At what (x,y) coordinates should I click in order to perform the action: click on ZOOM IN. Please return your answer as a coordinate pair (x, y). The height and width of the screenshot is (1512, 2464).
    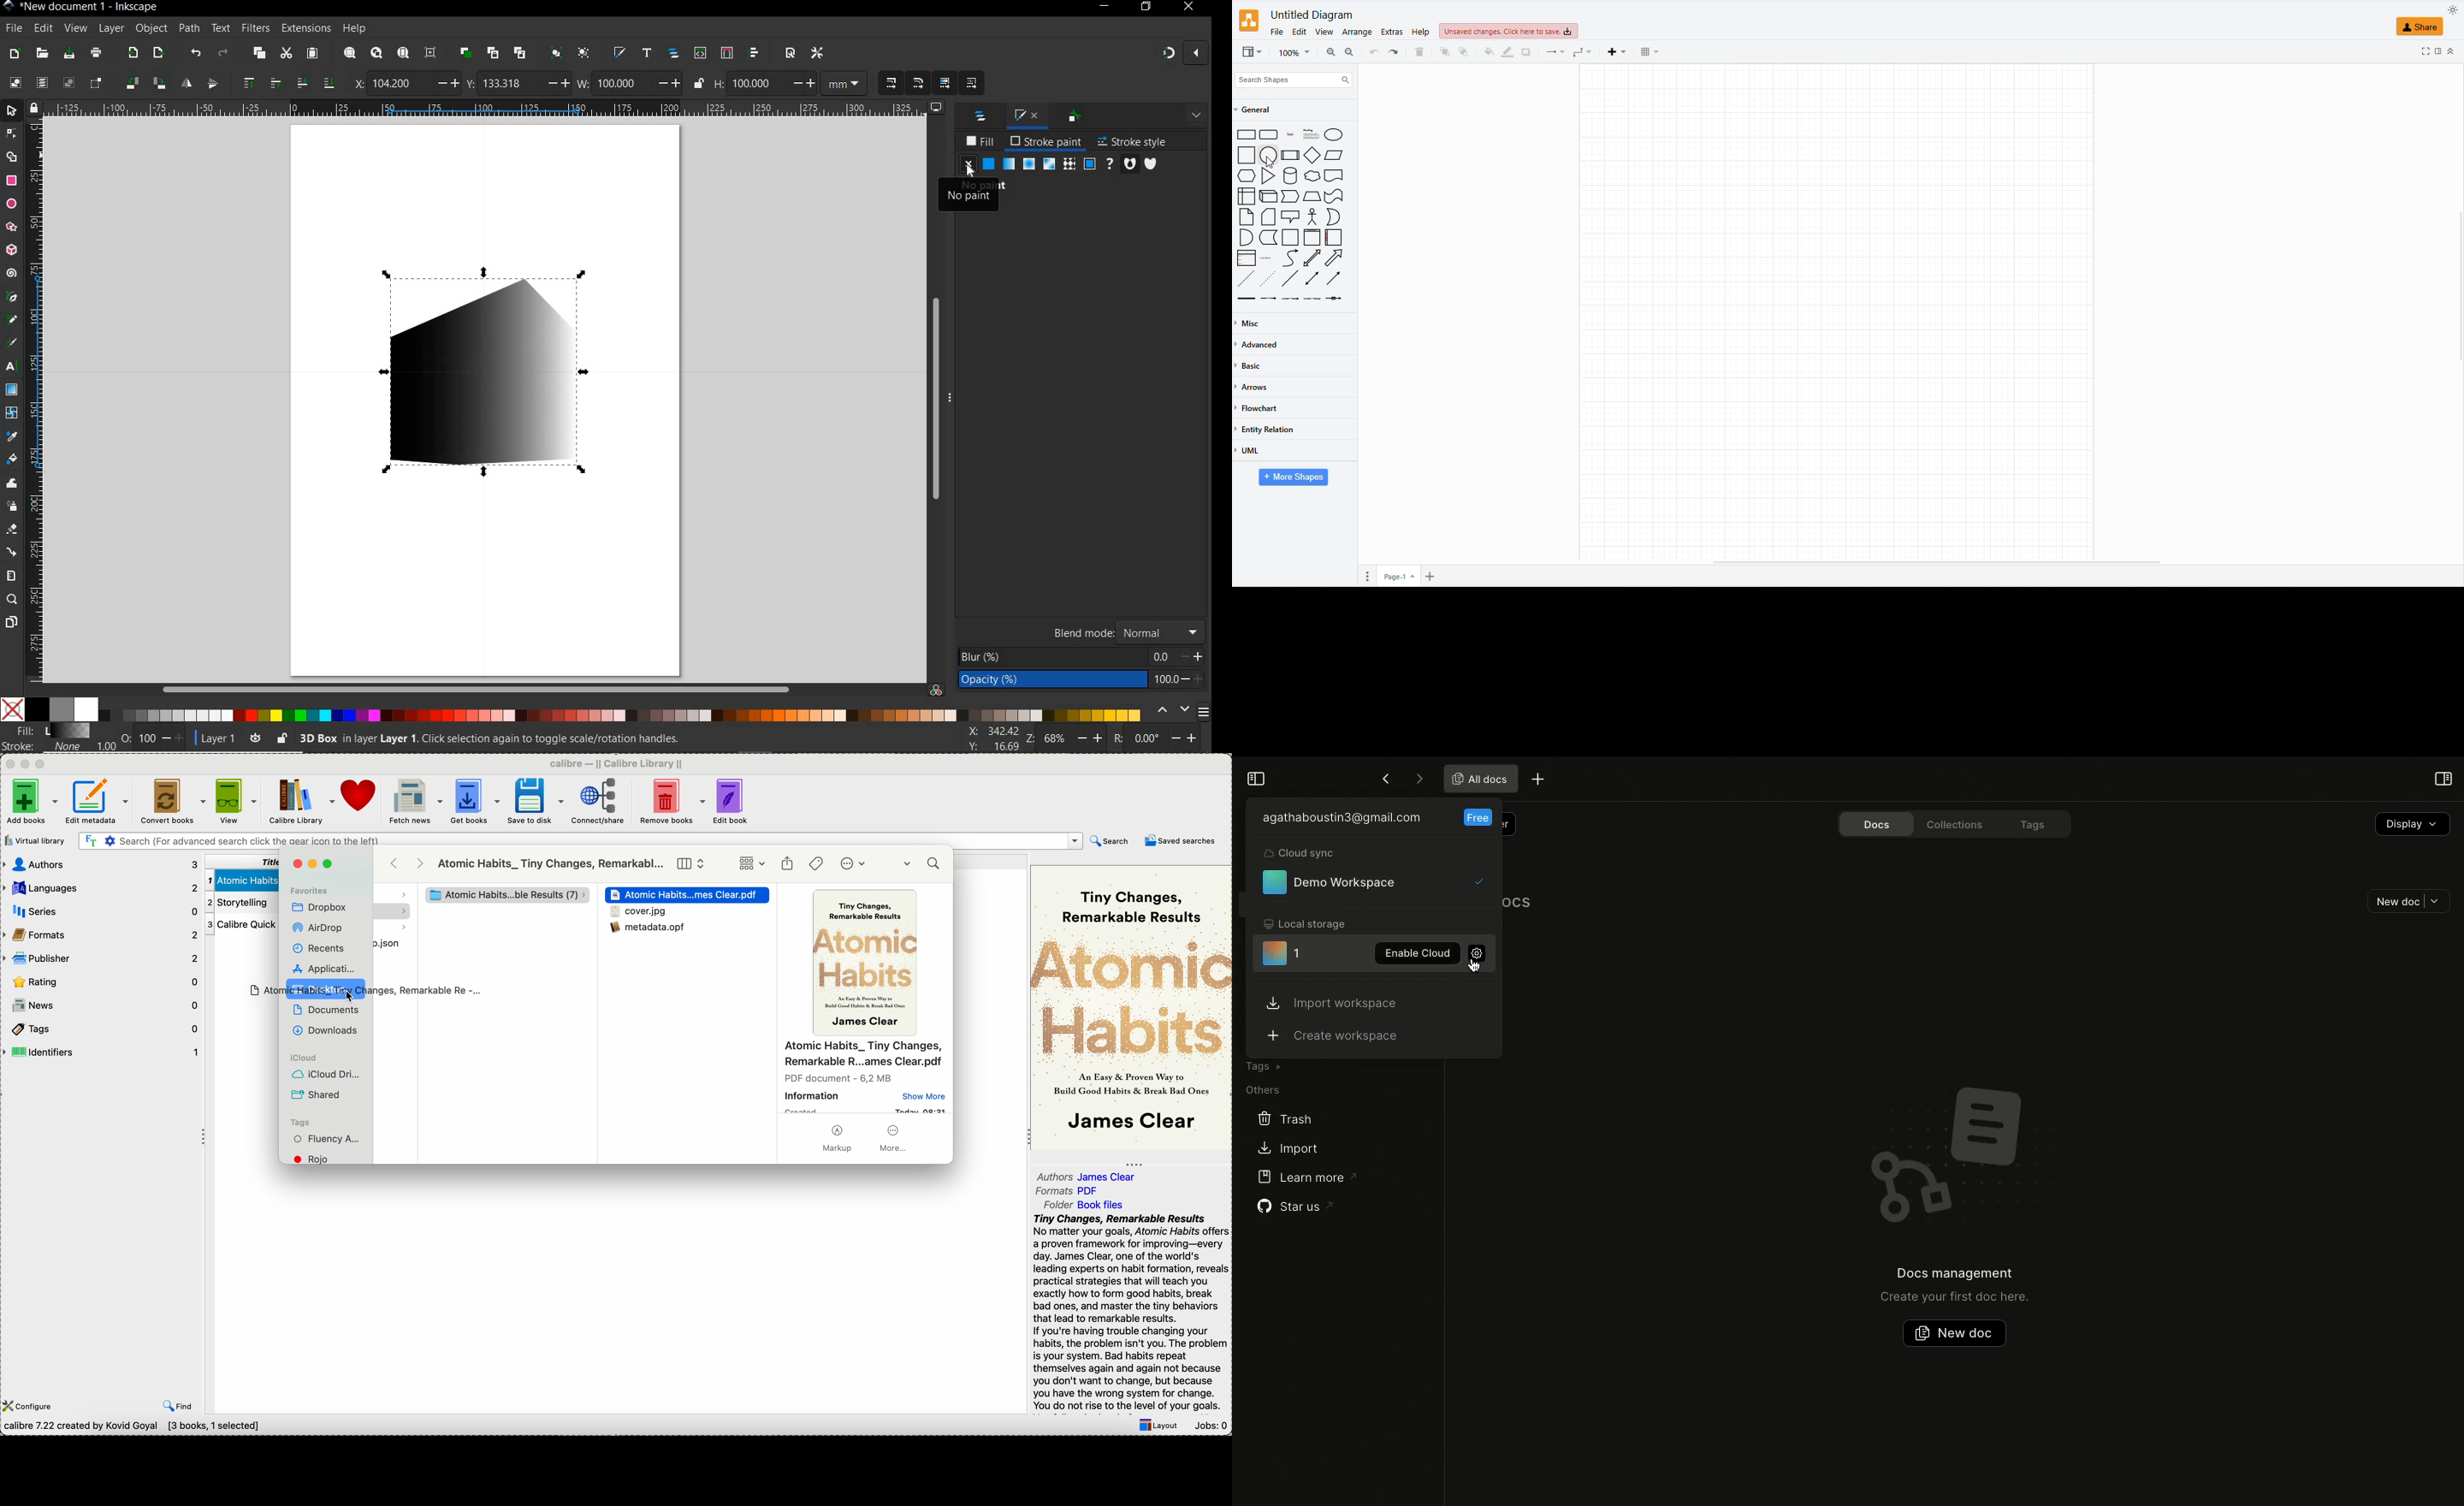
    Looking at the image, I should click on (1328, 53).